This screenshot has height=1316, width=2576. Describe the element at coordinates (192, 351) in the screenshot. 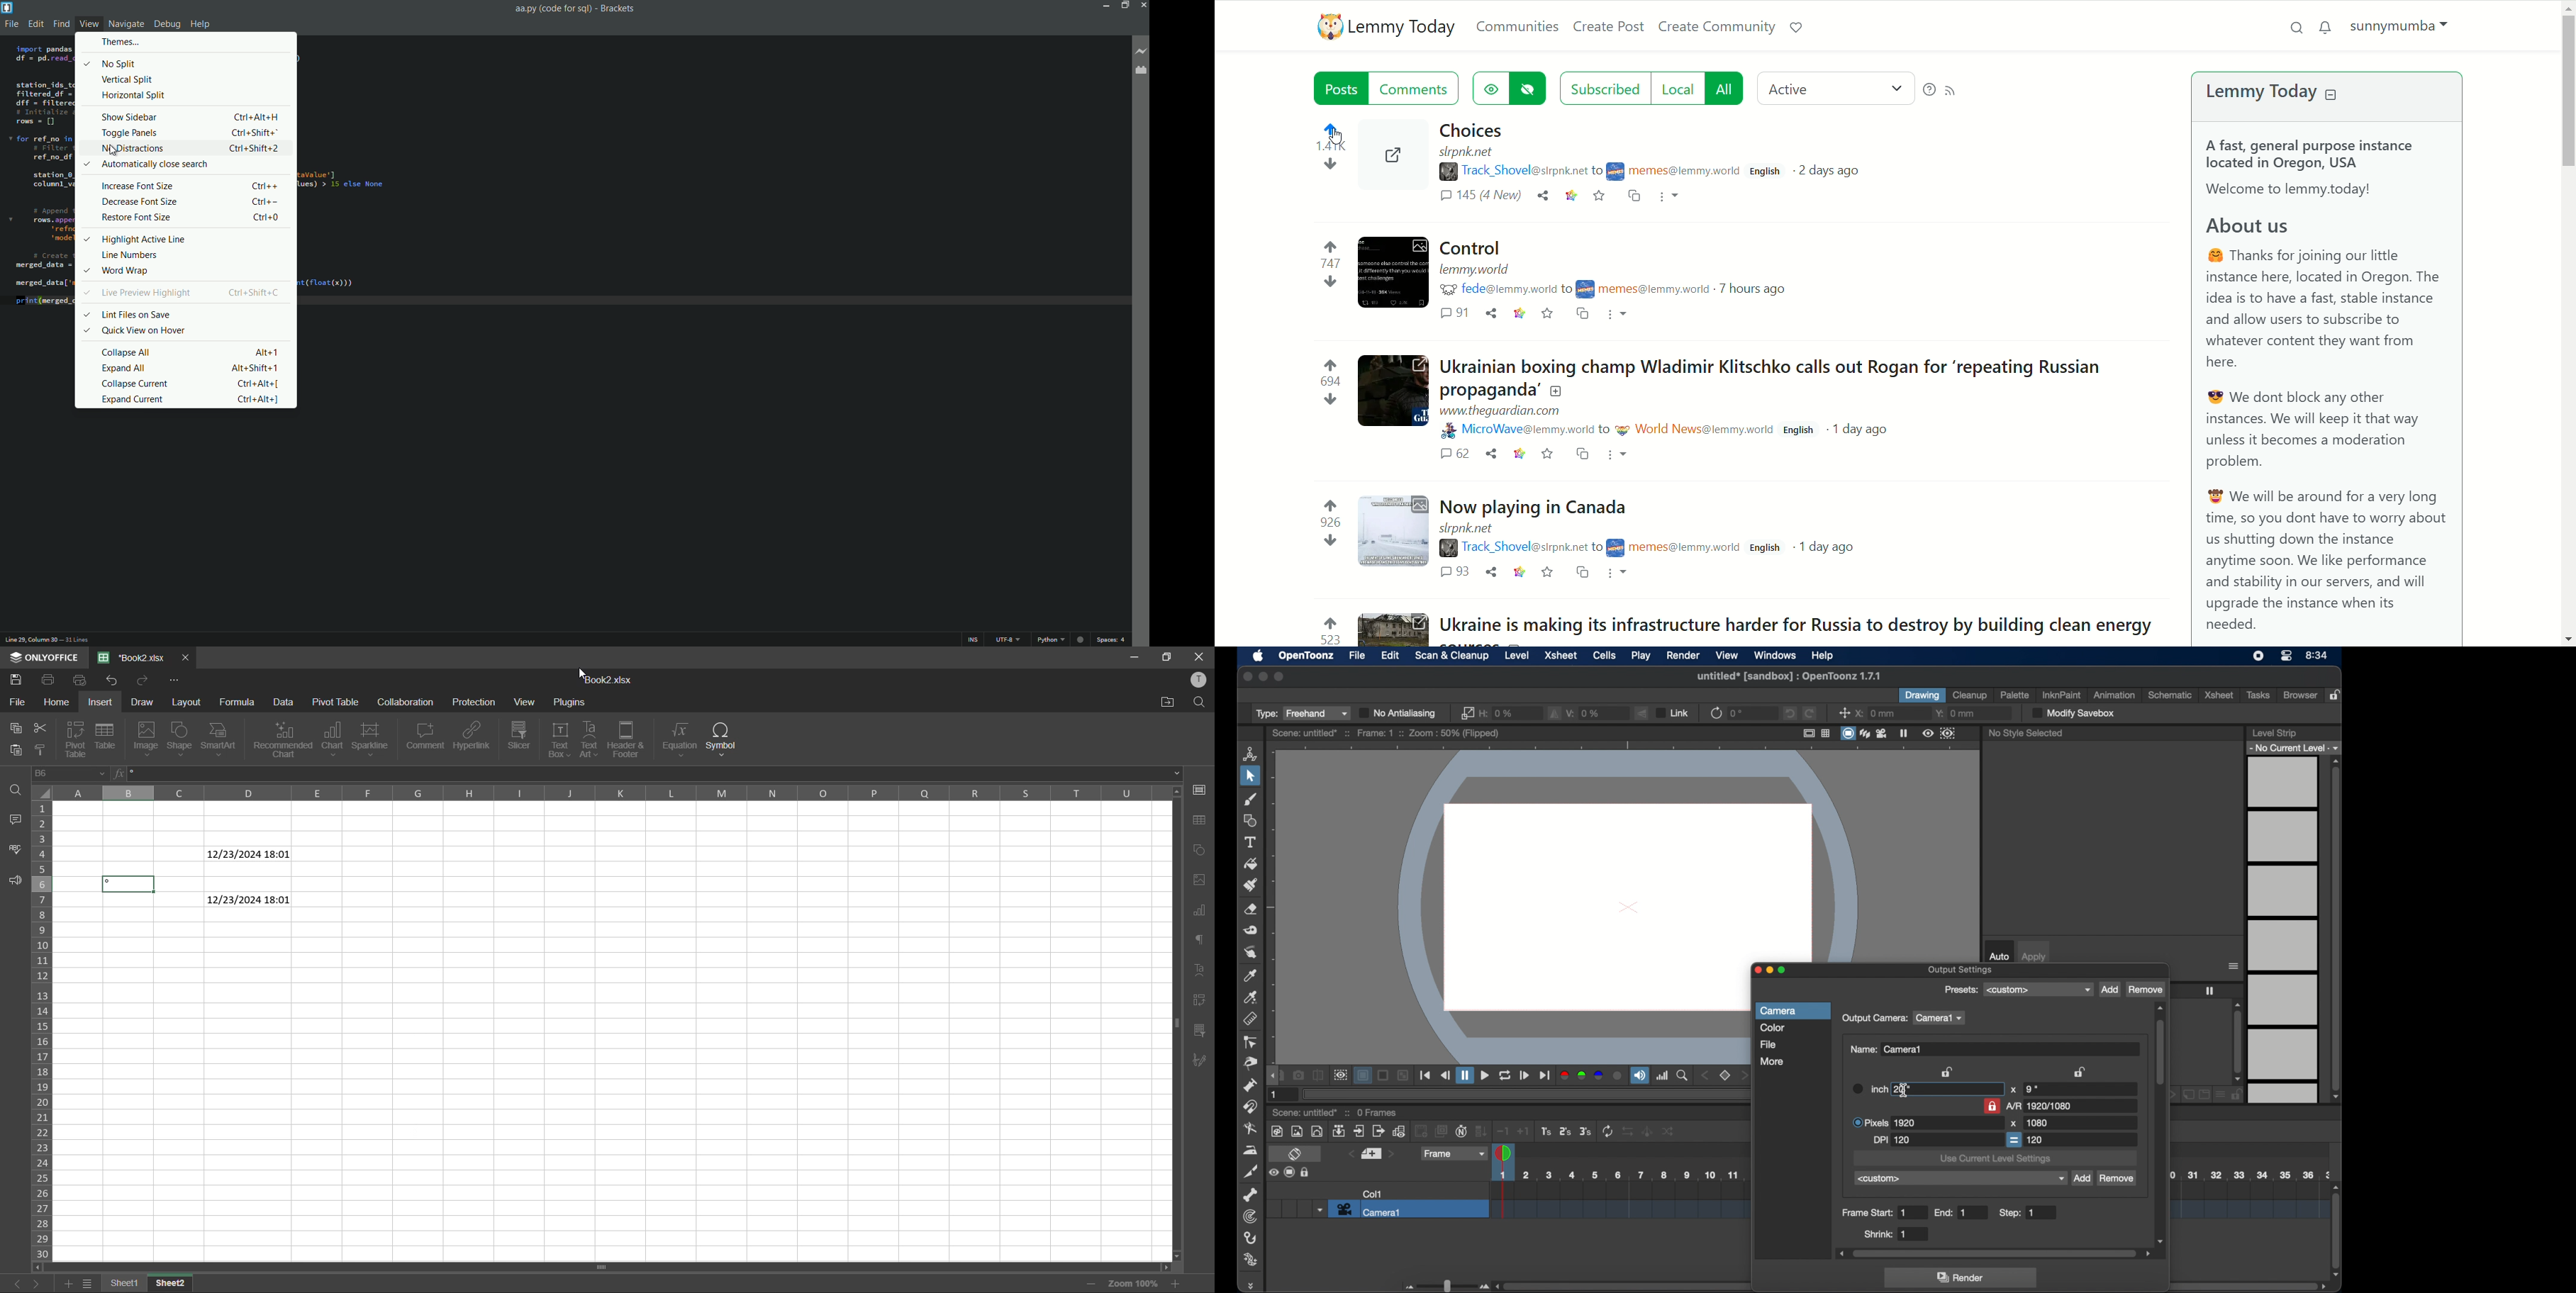

I see `collapse all Alt + 1` at that location.